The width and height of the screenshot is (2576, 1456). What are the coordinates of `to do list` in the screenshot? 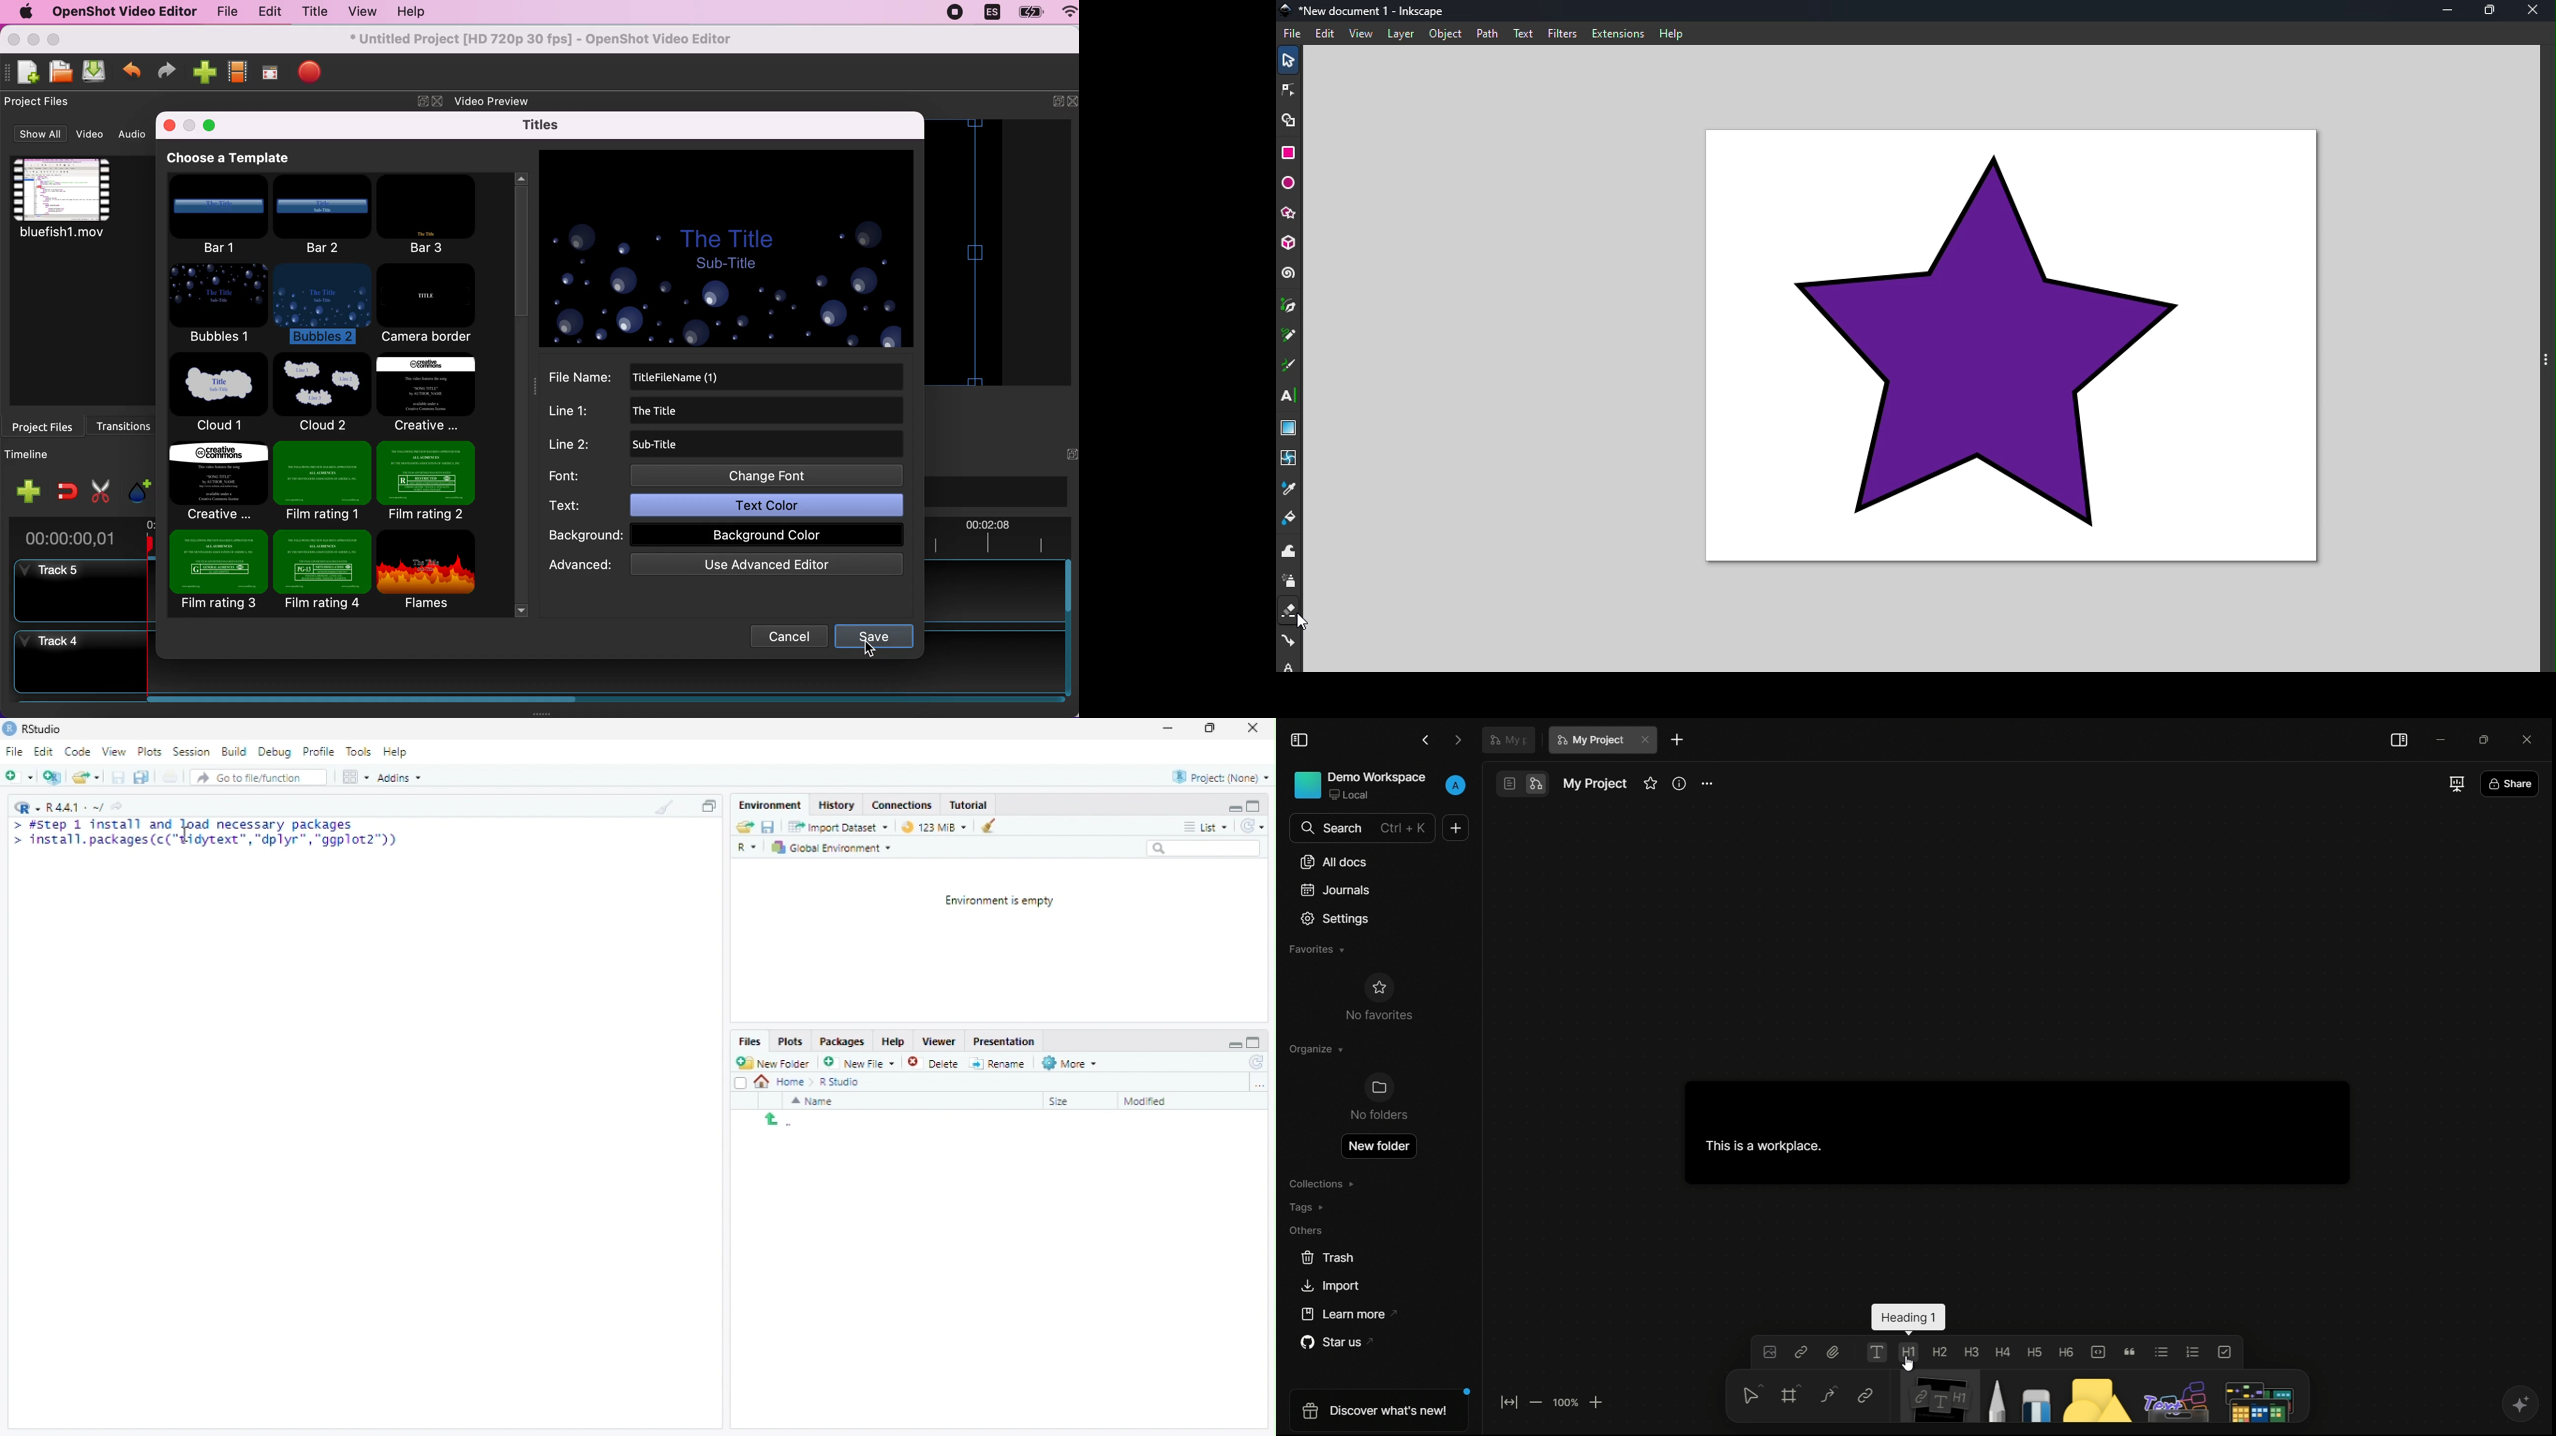 It's located at (2225, 1352).